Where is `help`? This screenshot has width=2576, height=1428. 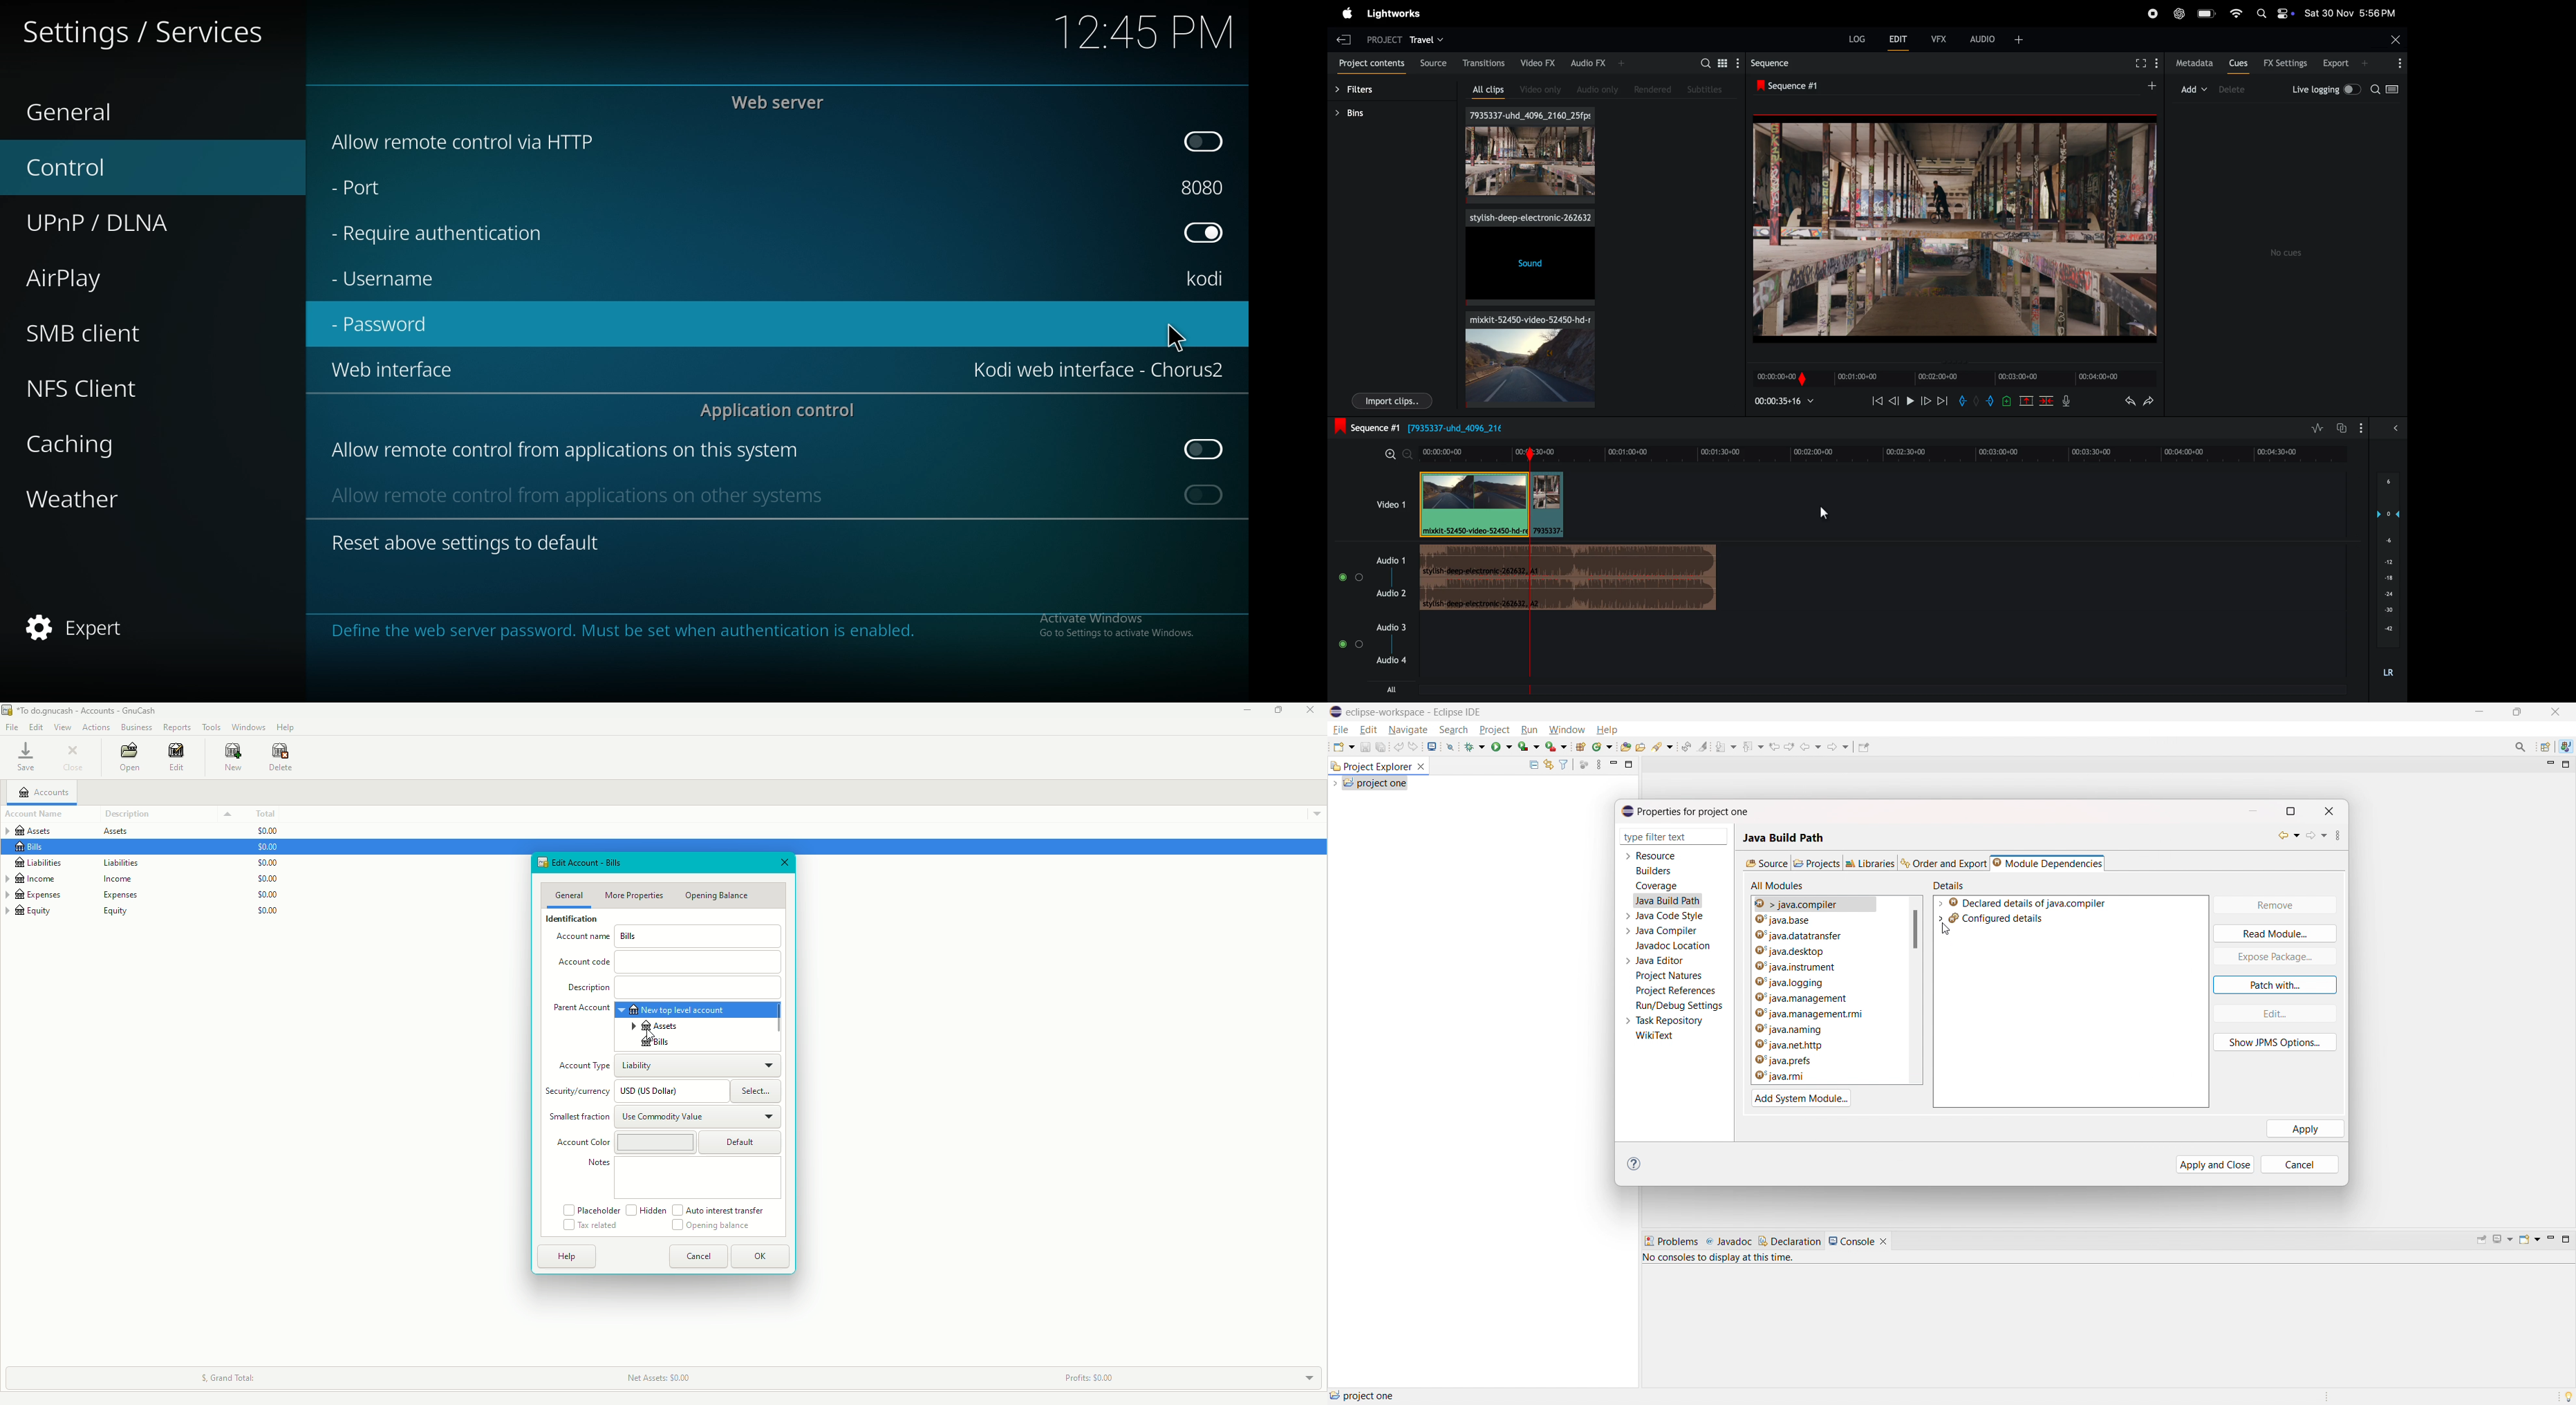
help is located at coordinates (1637, 1164).